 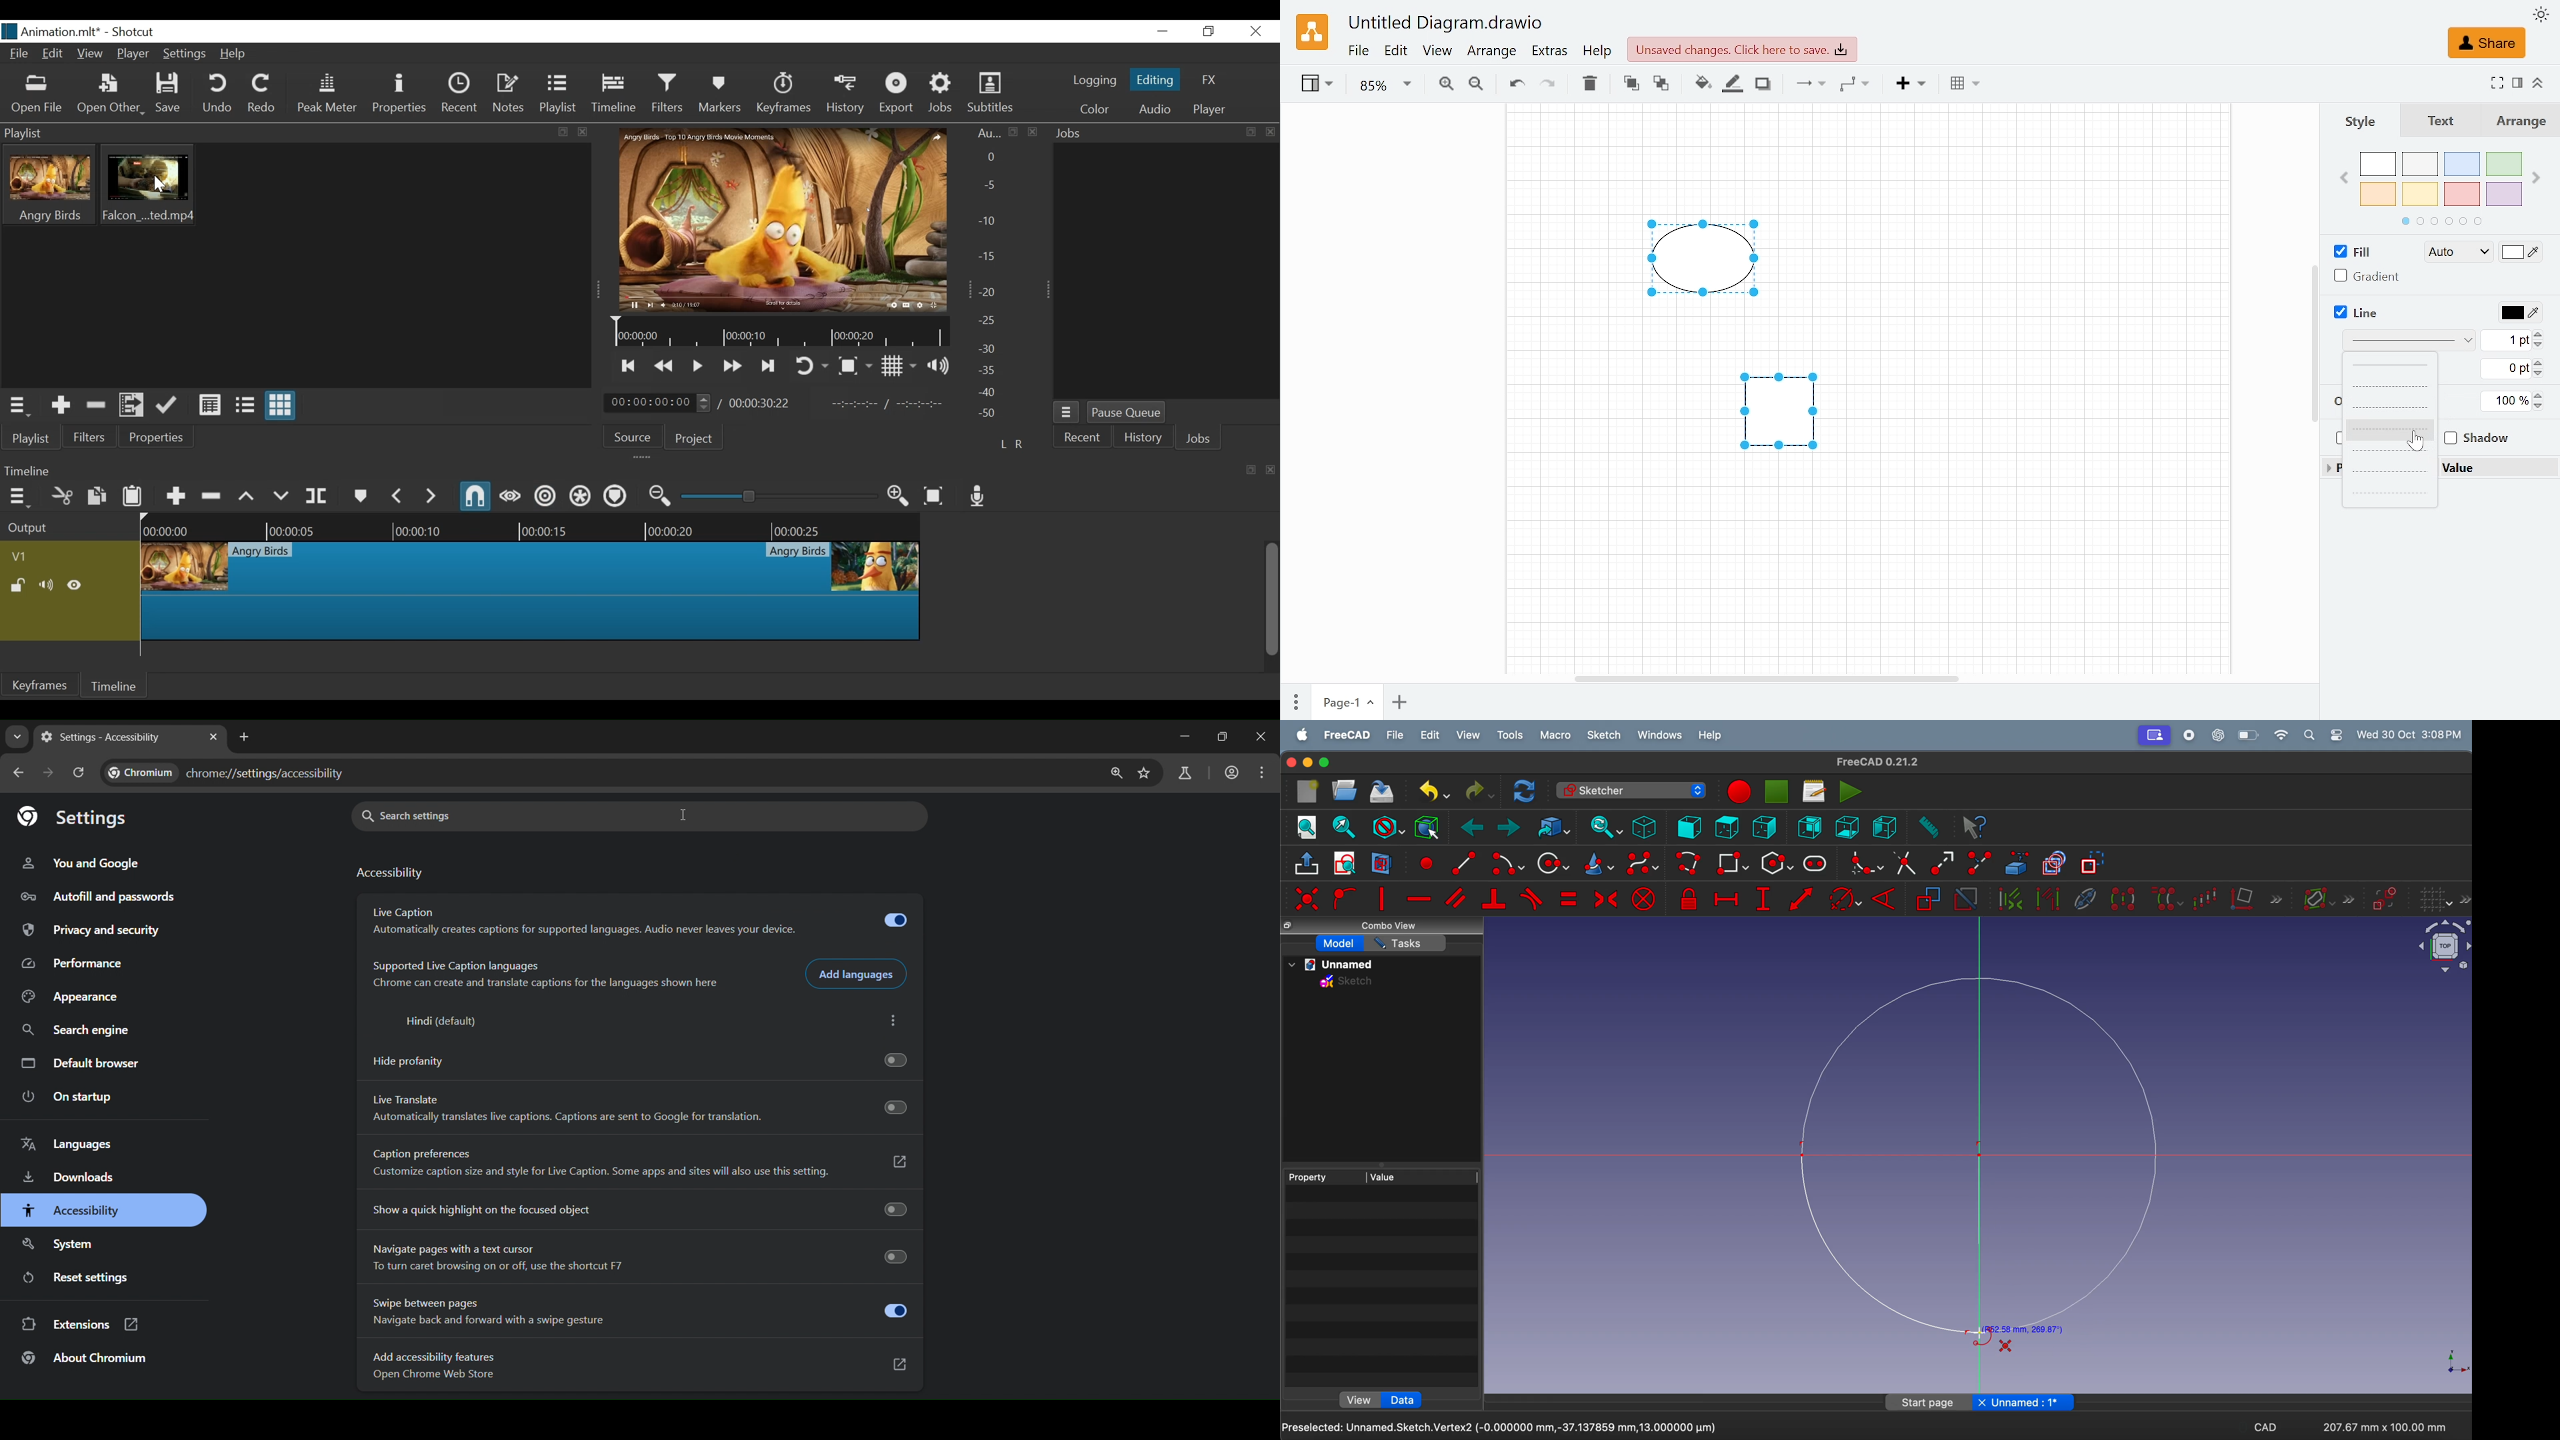 What do you see at coordinates (91, 436) in the screenshot?
I see `Filters` at bounding box center [91, 436].